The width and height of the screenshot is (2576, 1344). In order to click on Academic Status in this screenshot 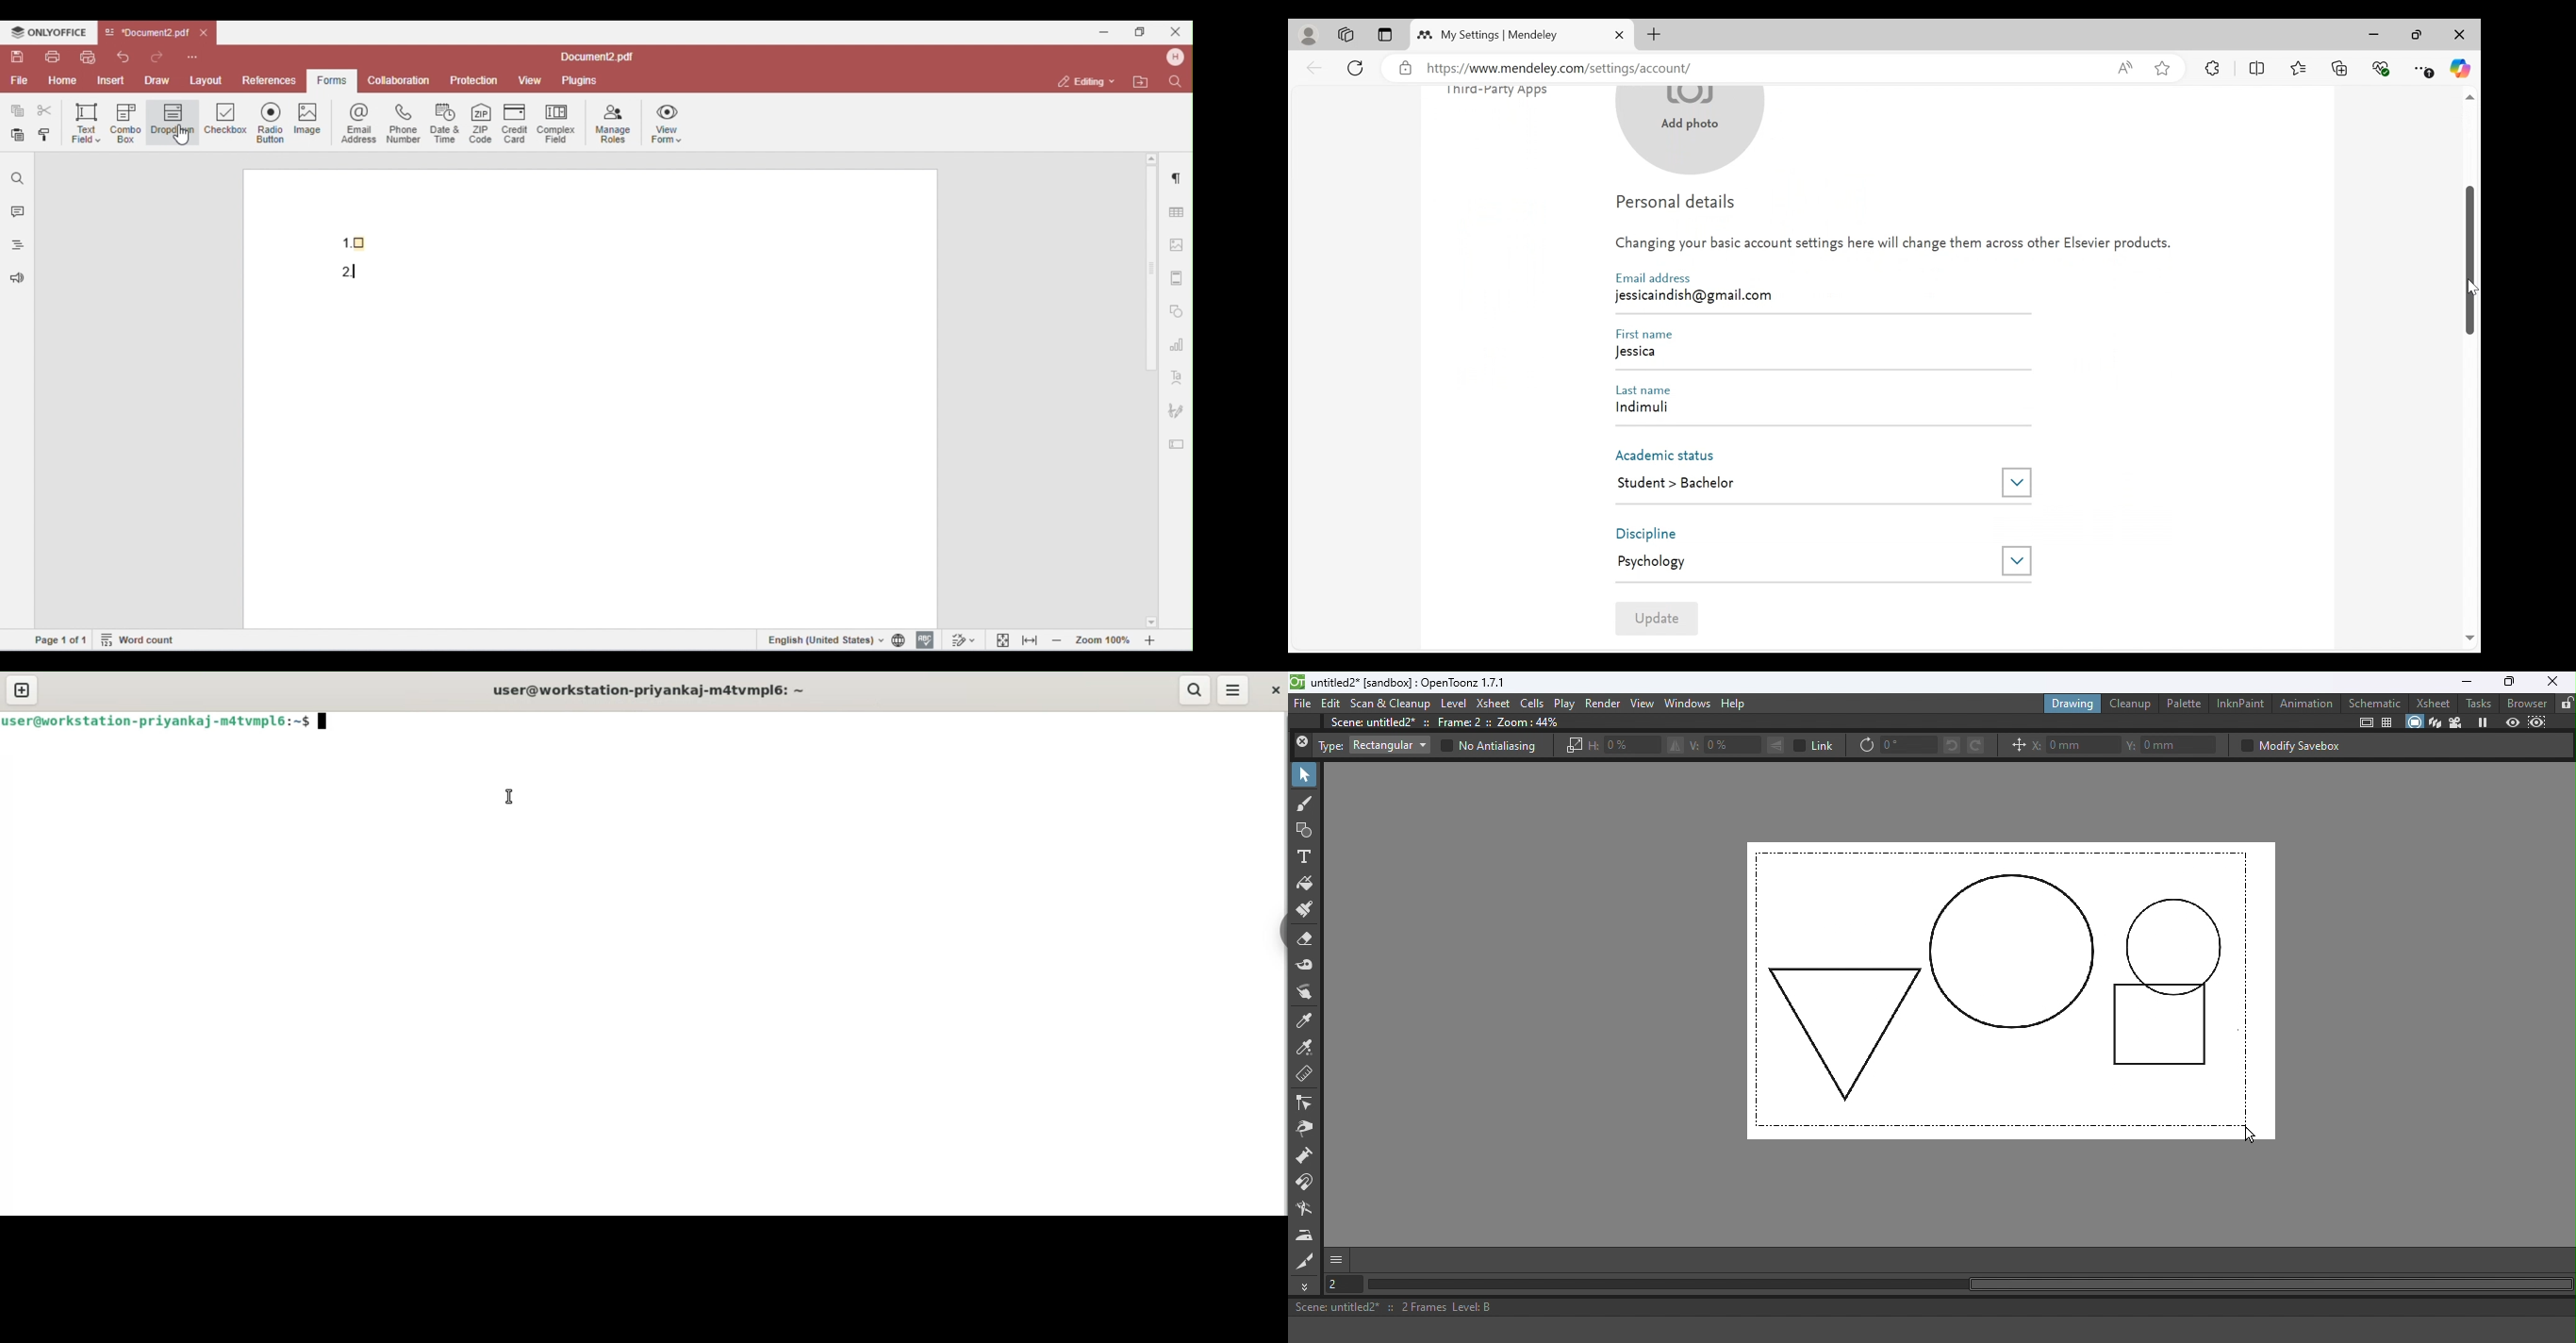, I will do `click(1672, 456)`.